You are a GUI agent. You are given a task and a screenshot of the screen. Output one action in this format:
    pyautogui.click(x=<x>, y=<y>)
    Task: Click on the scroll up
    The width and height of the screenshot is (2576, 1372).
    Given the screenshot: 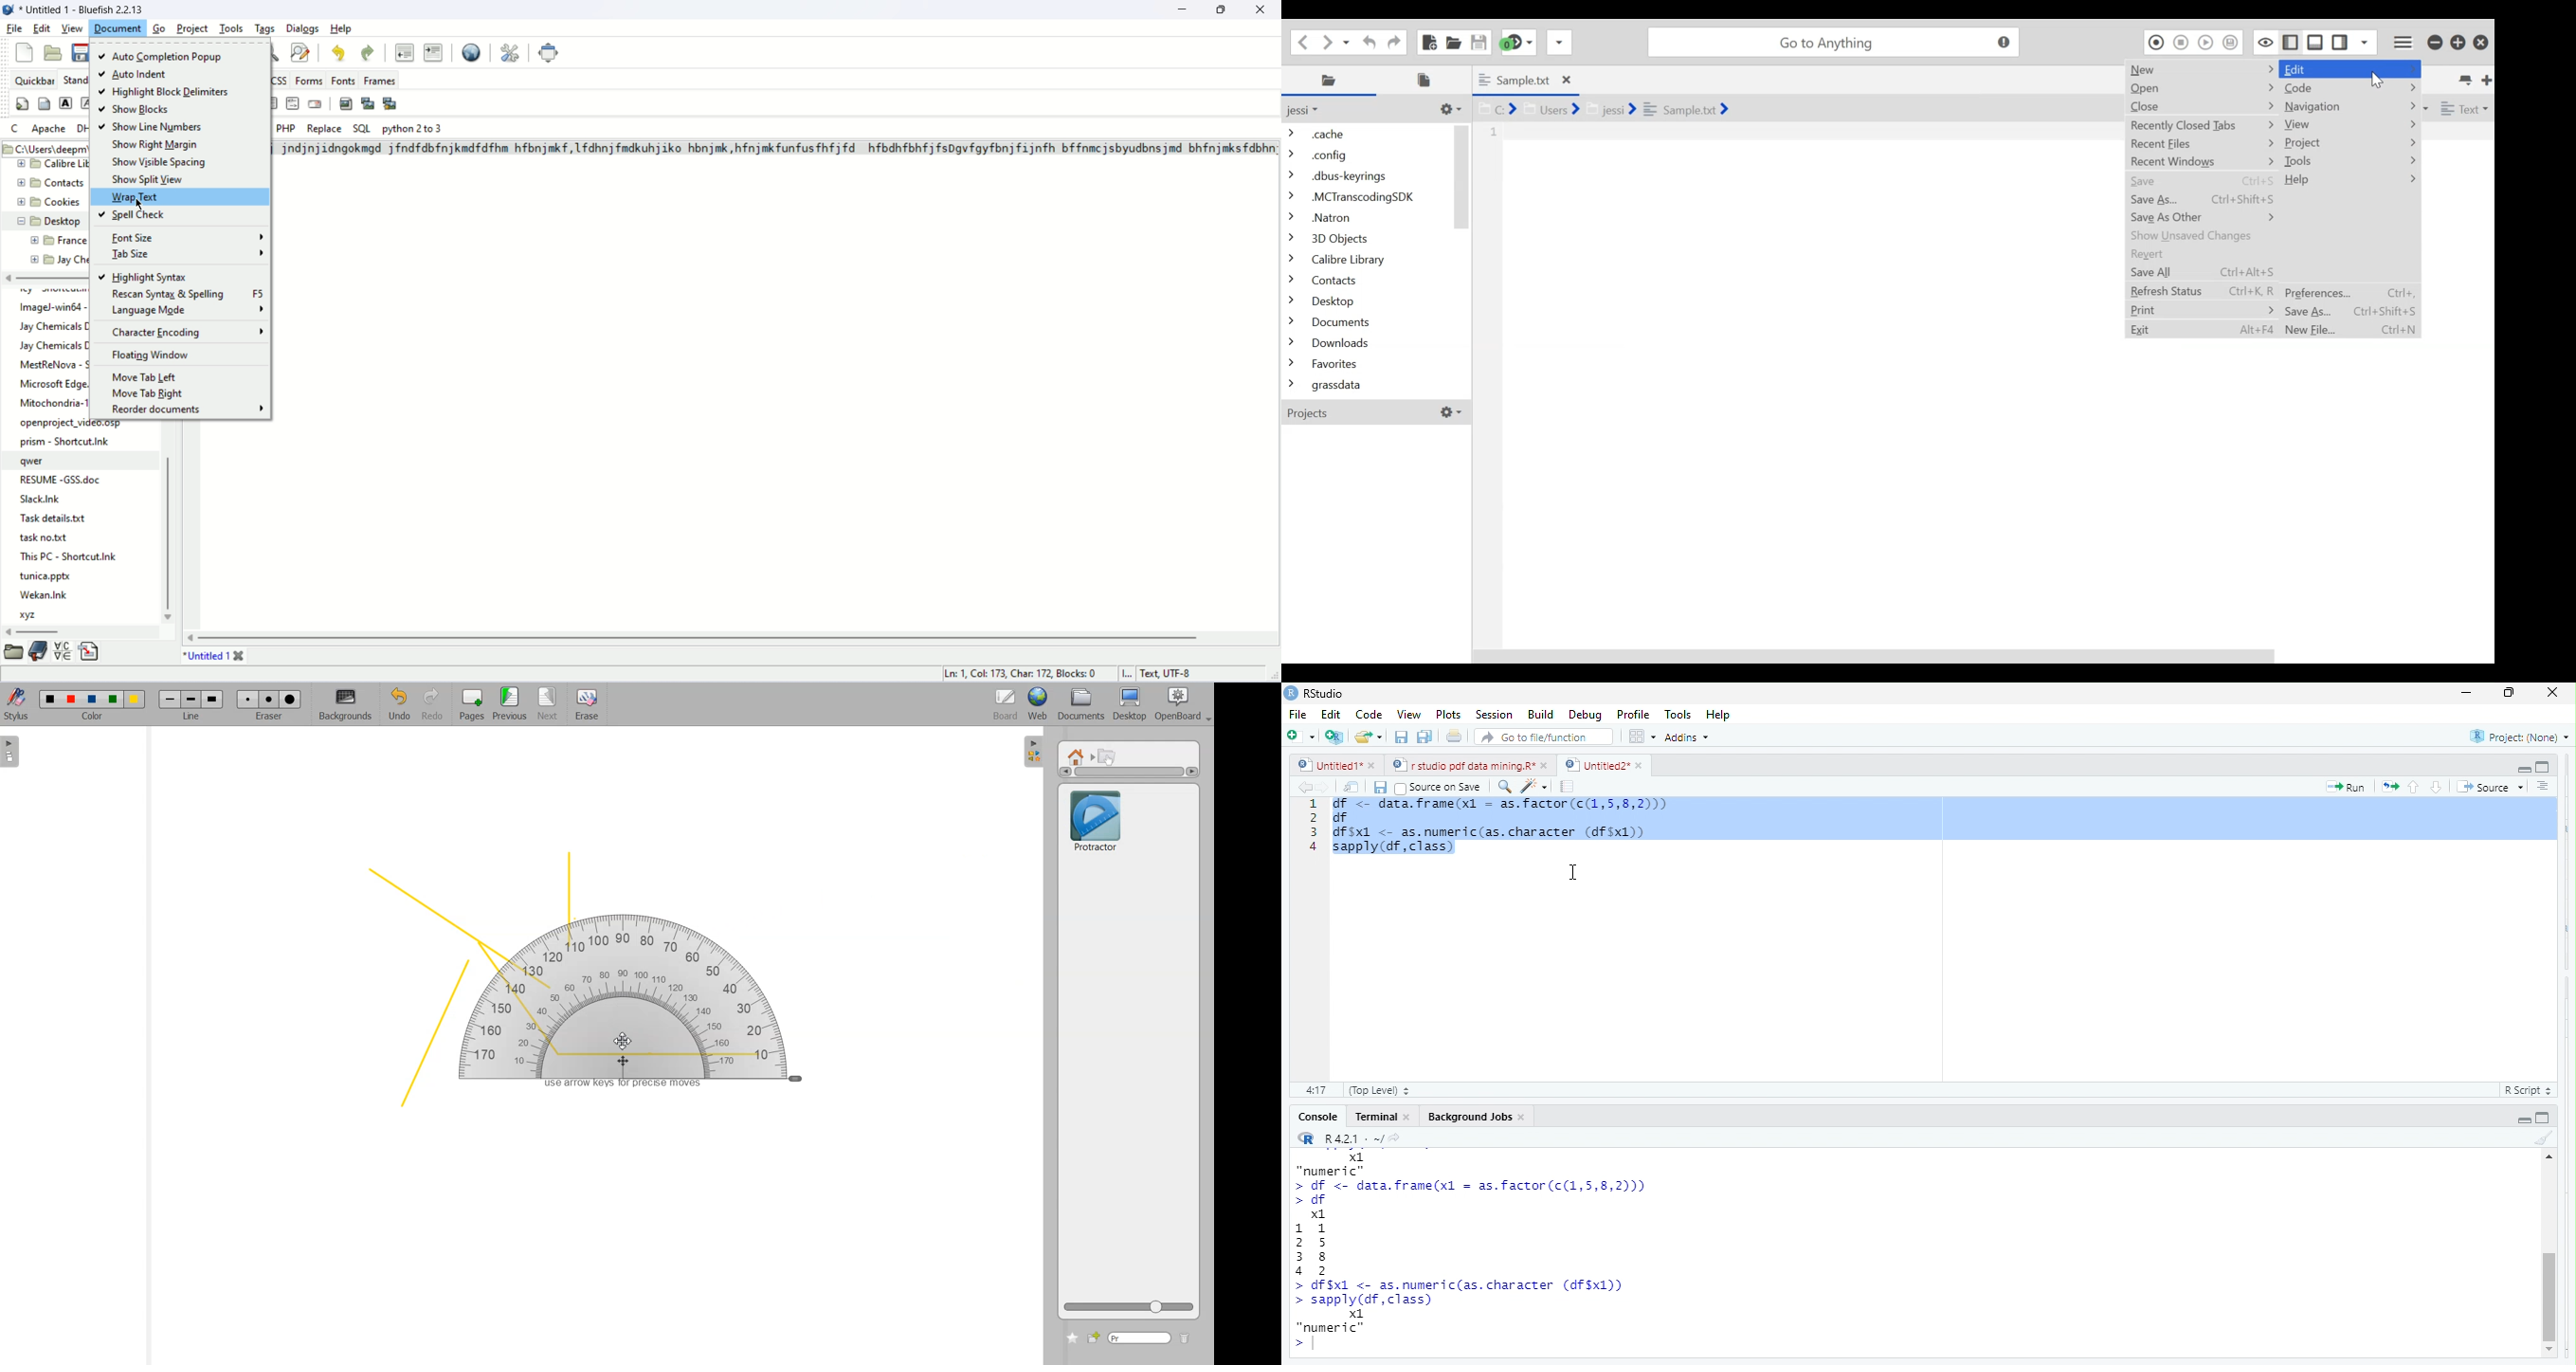 What is the action you would take?
    pyautogui.click(x=2550, y=1156)
    